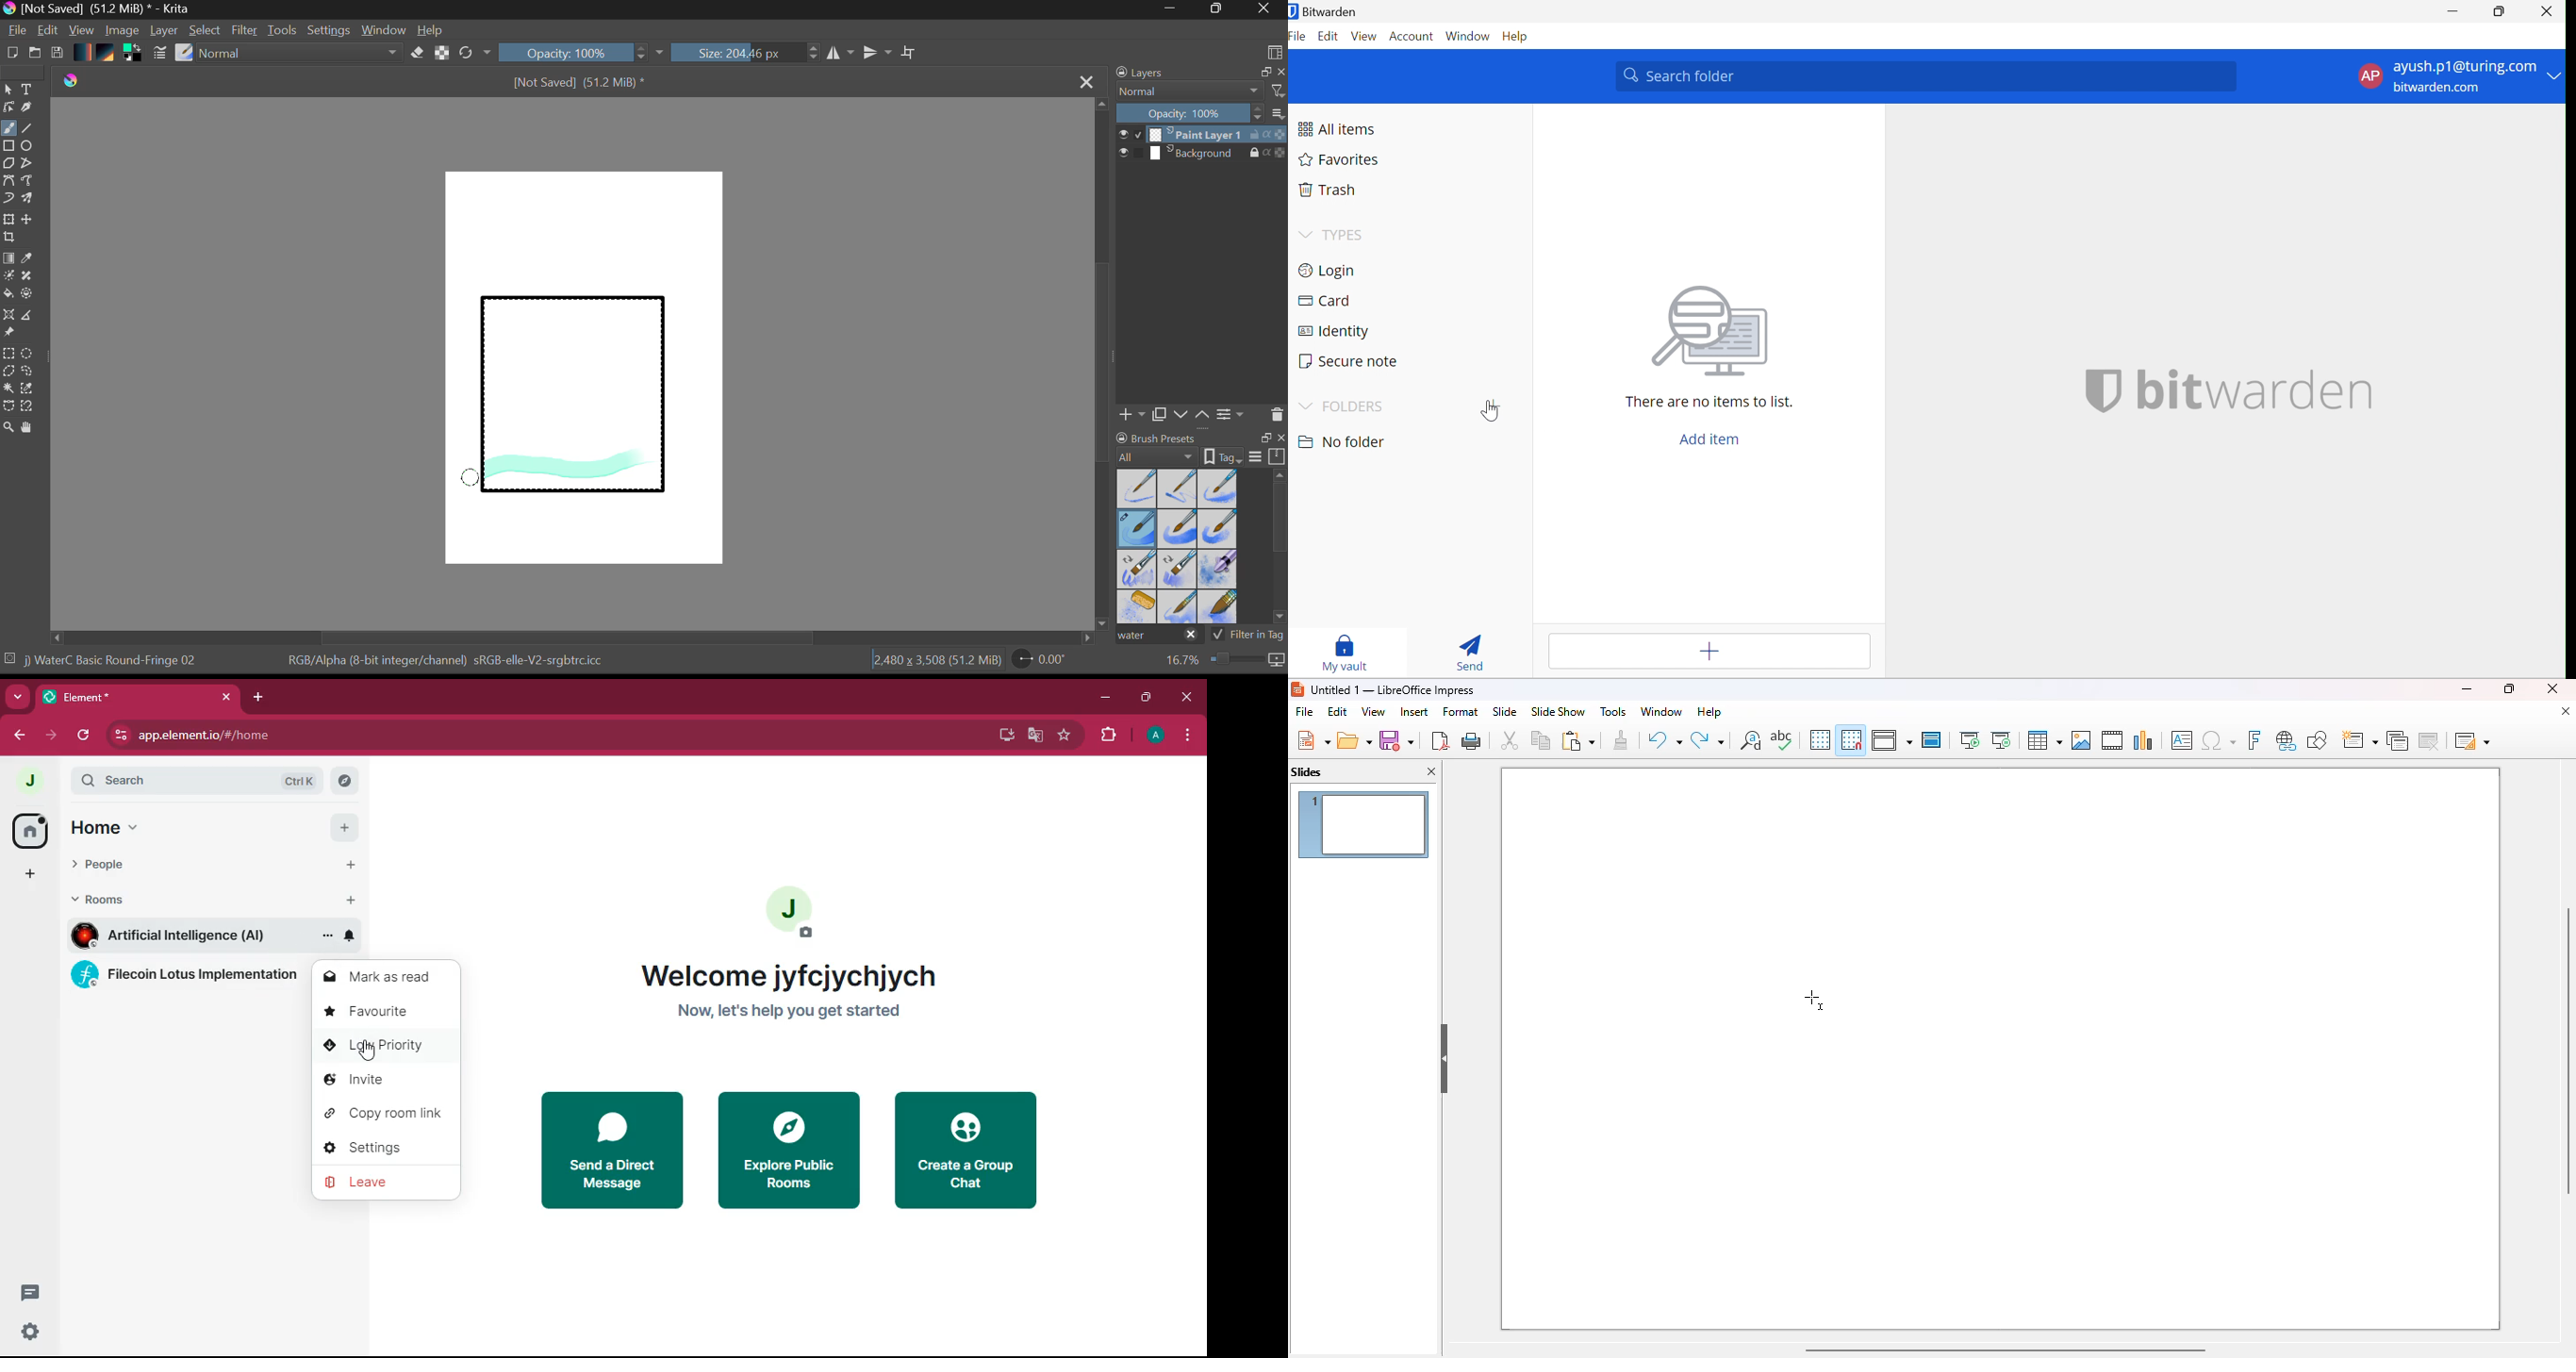  What do you see at coordinates (1475, 650) in the screenshot?
I see `Send` at bounding box center [1475, 650].